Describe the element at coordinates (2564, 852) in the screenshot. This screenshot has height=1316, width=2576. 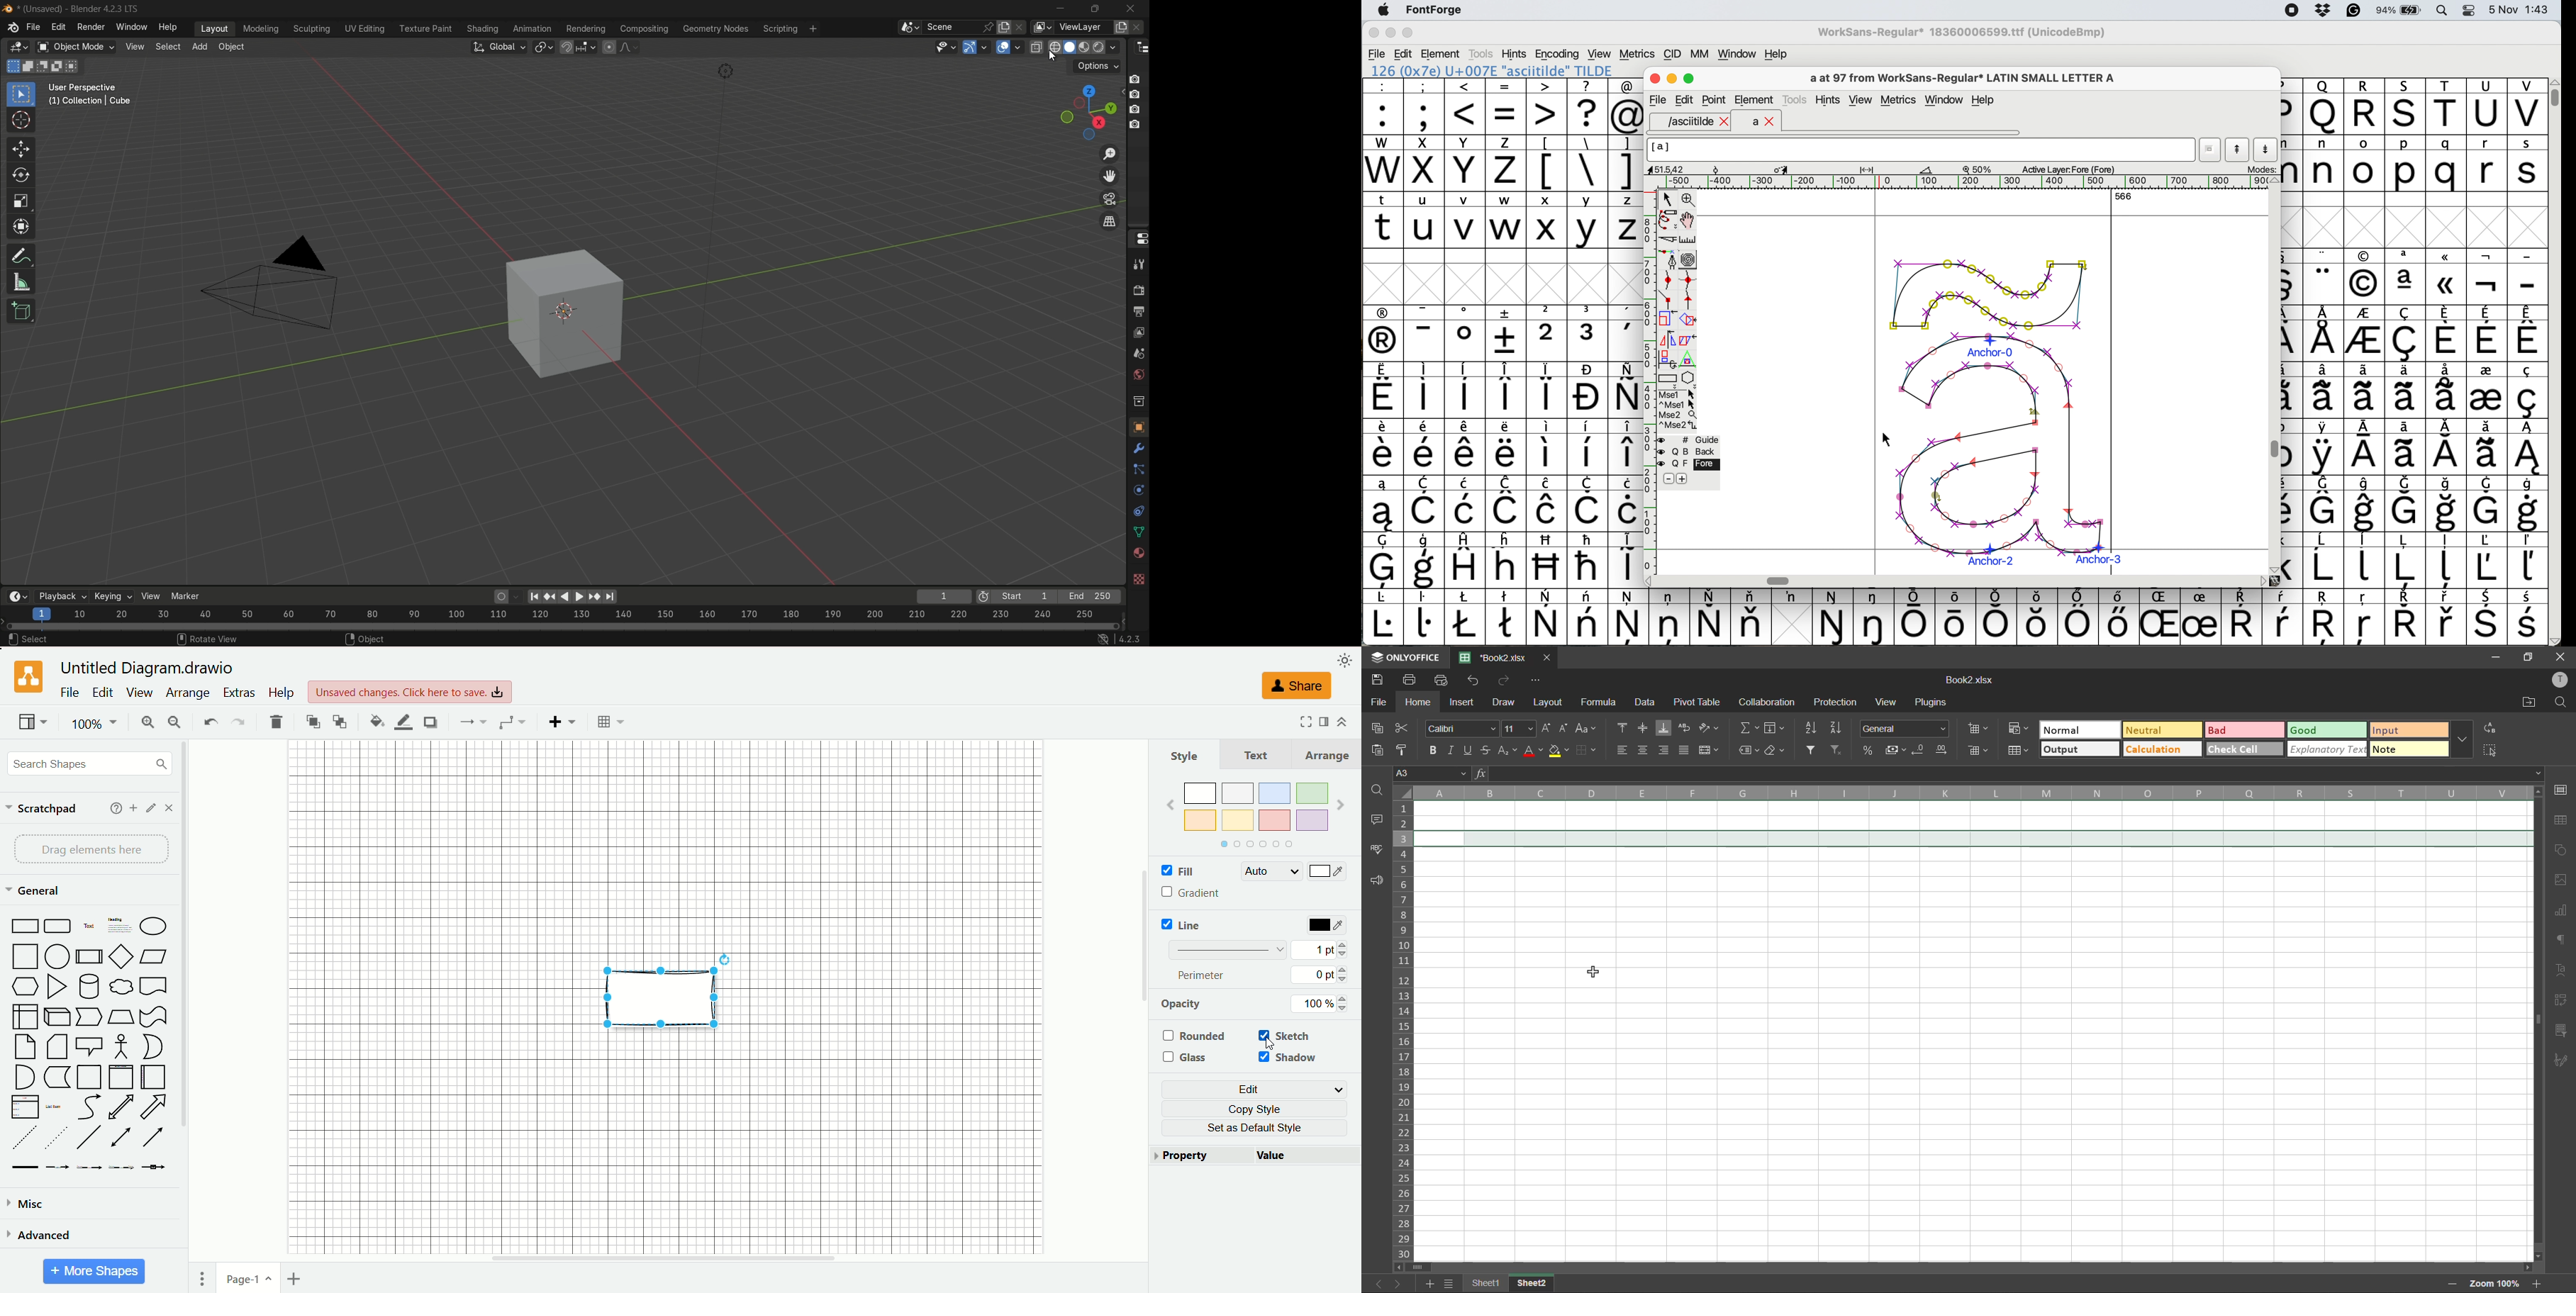
I see `shapes` at that location.